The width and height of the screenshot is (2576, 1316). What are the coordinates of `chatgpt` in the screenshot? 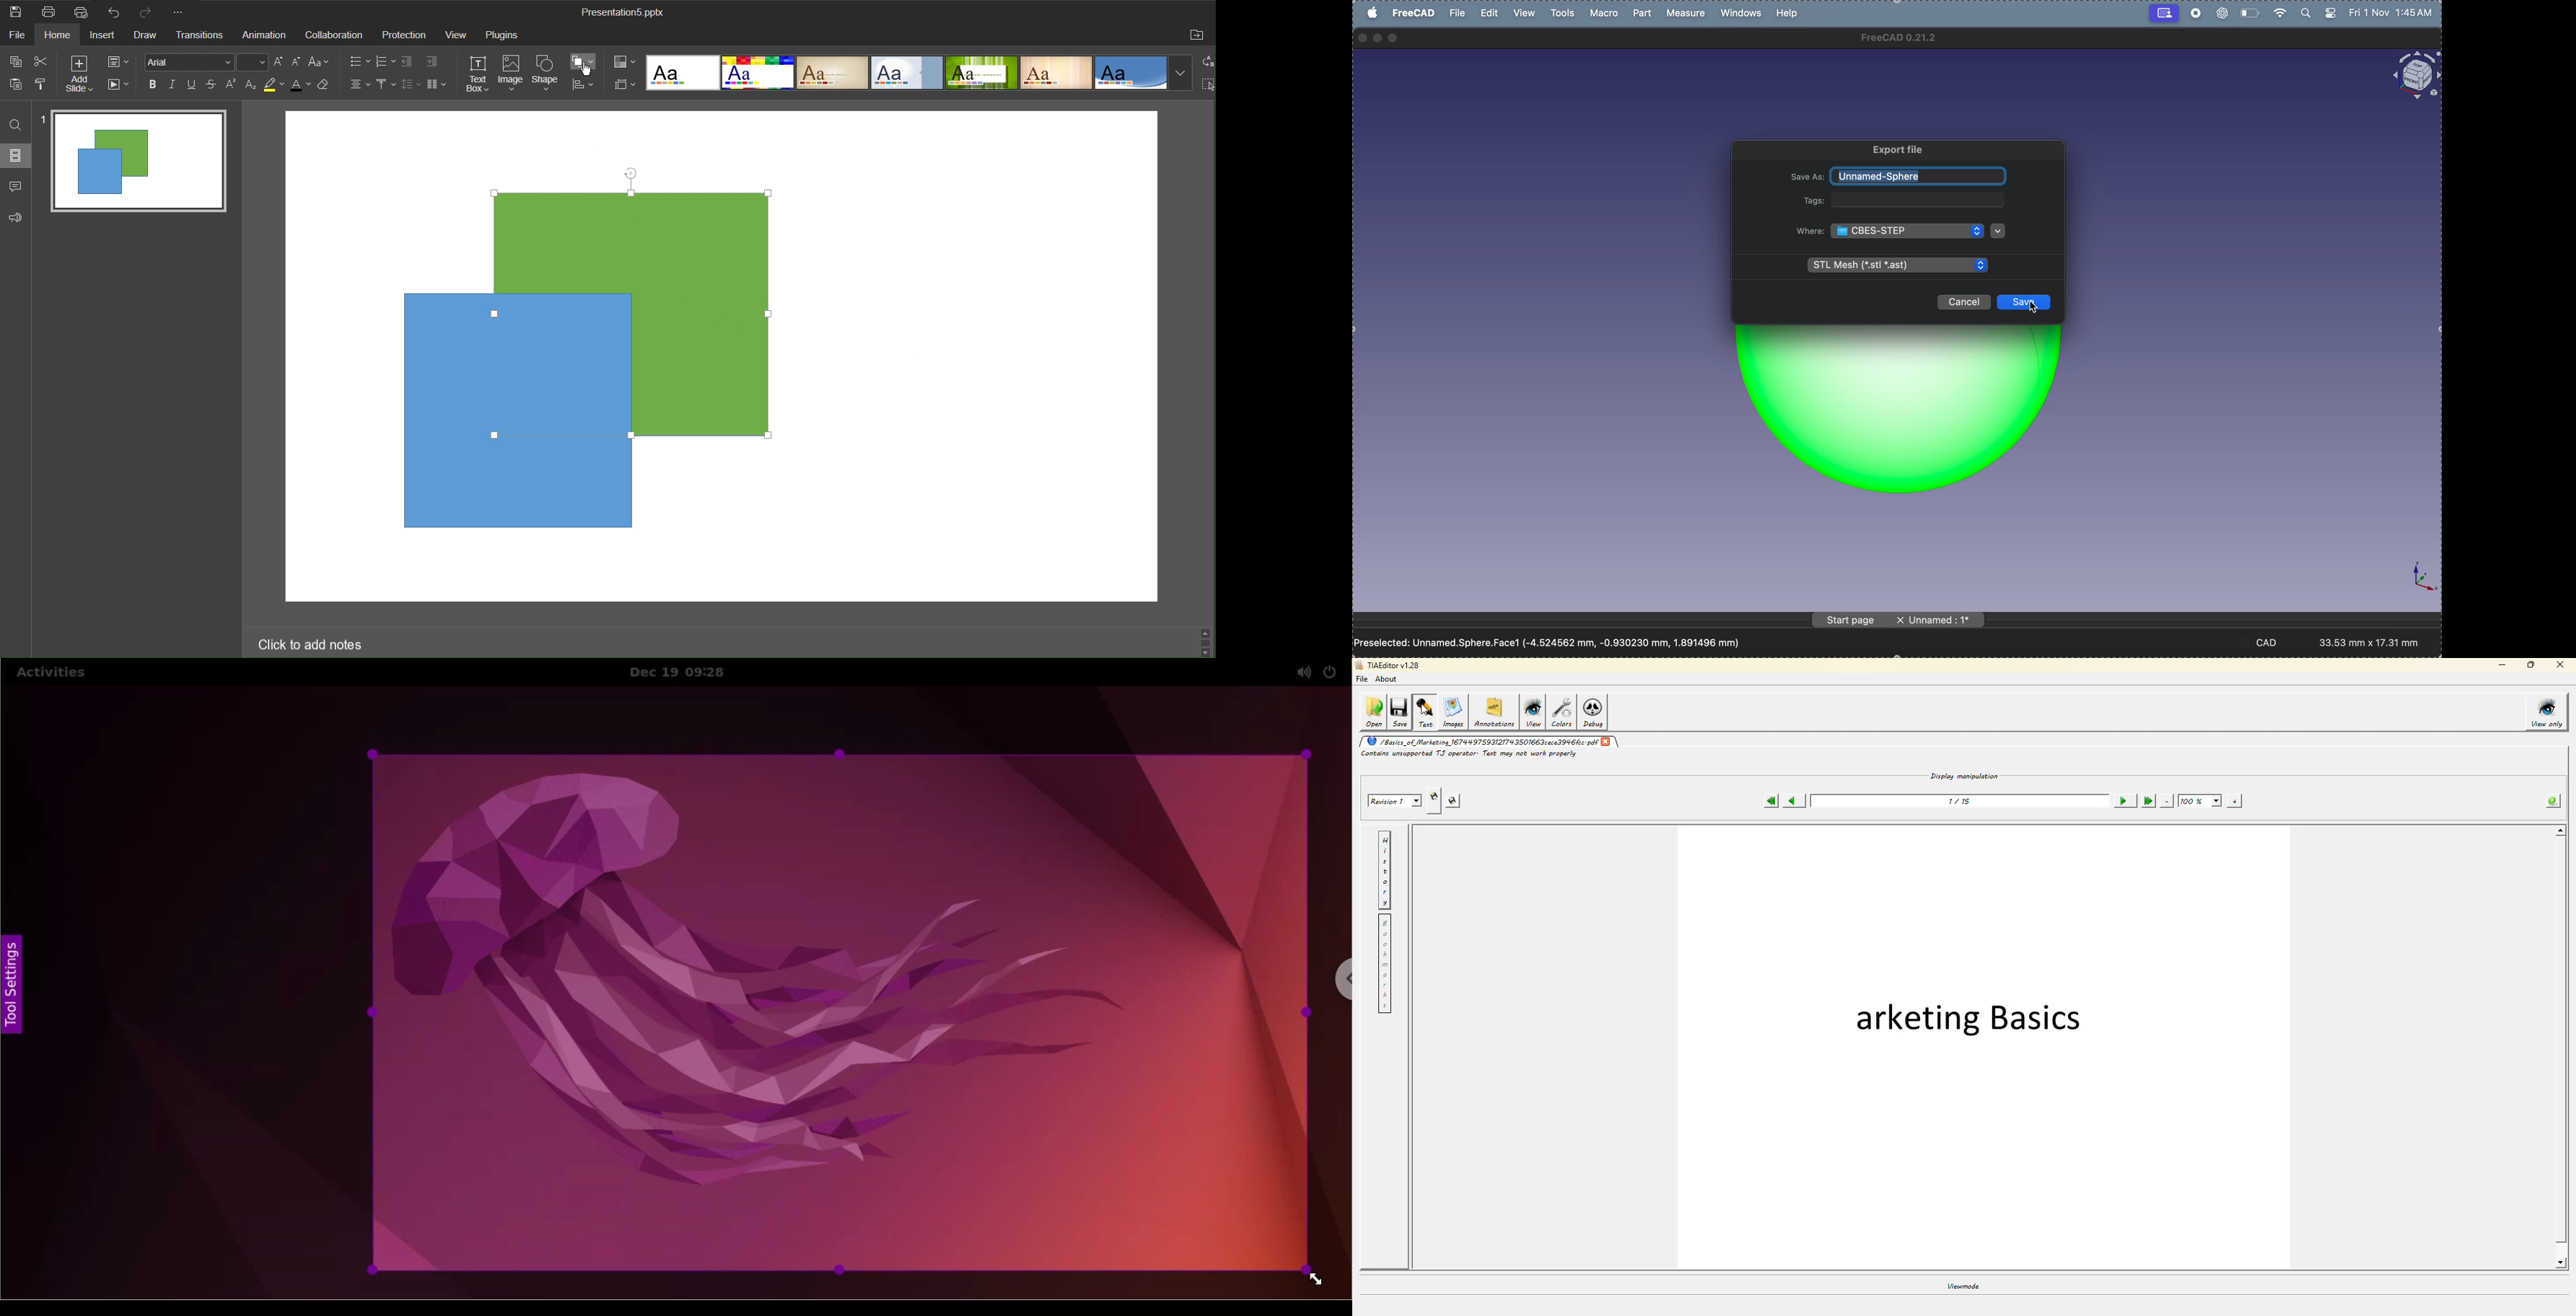 It's located at (2221, 14).